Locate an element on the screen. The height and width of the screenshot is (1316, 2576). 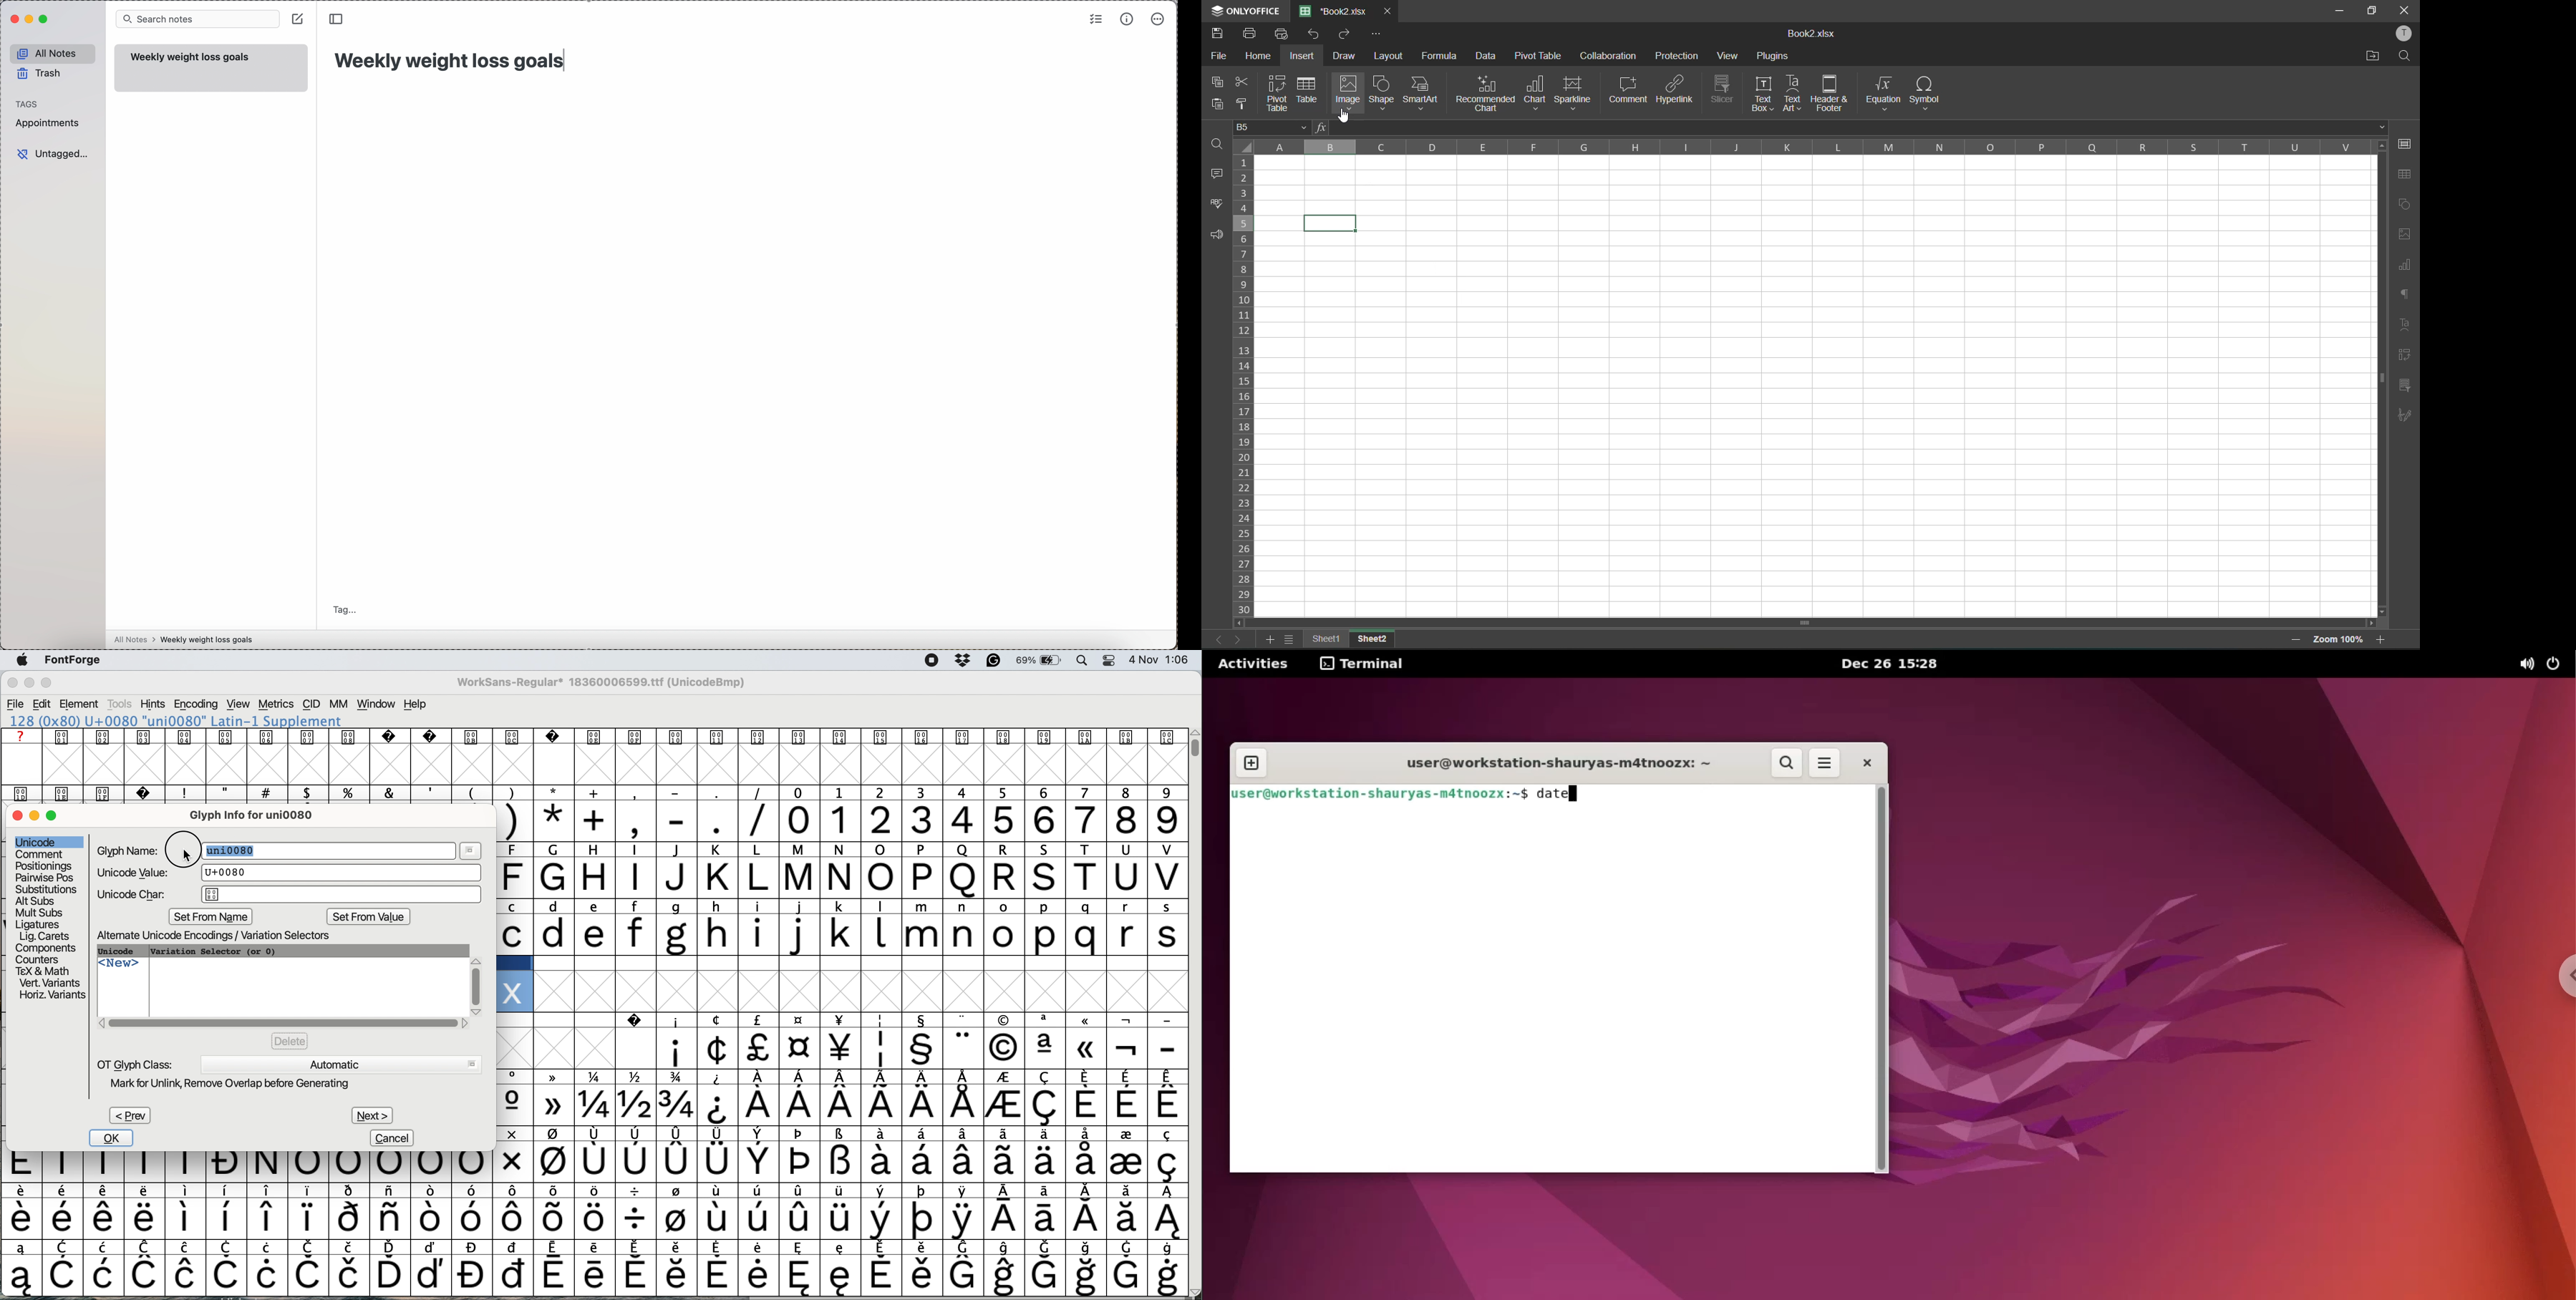
element is located at coordinates (81, 705).